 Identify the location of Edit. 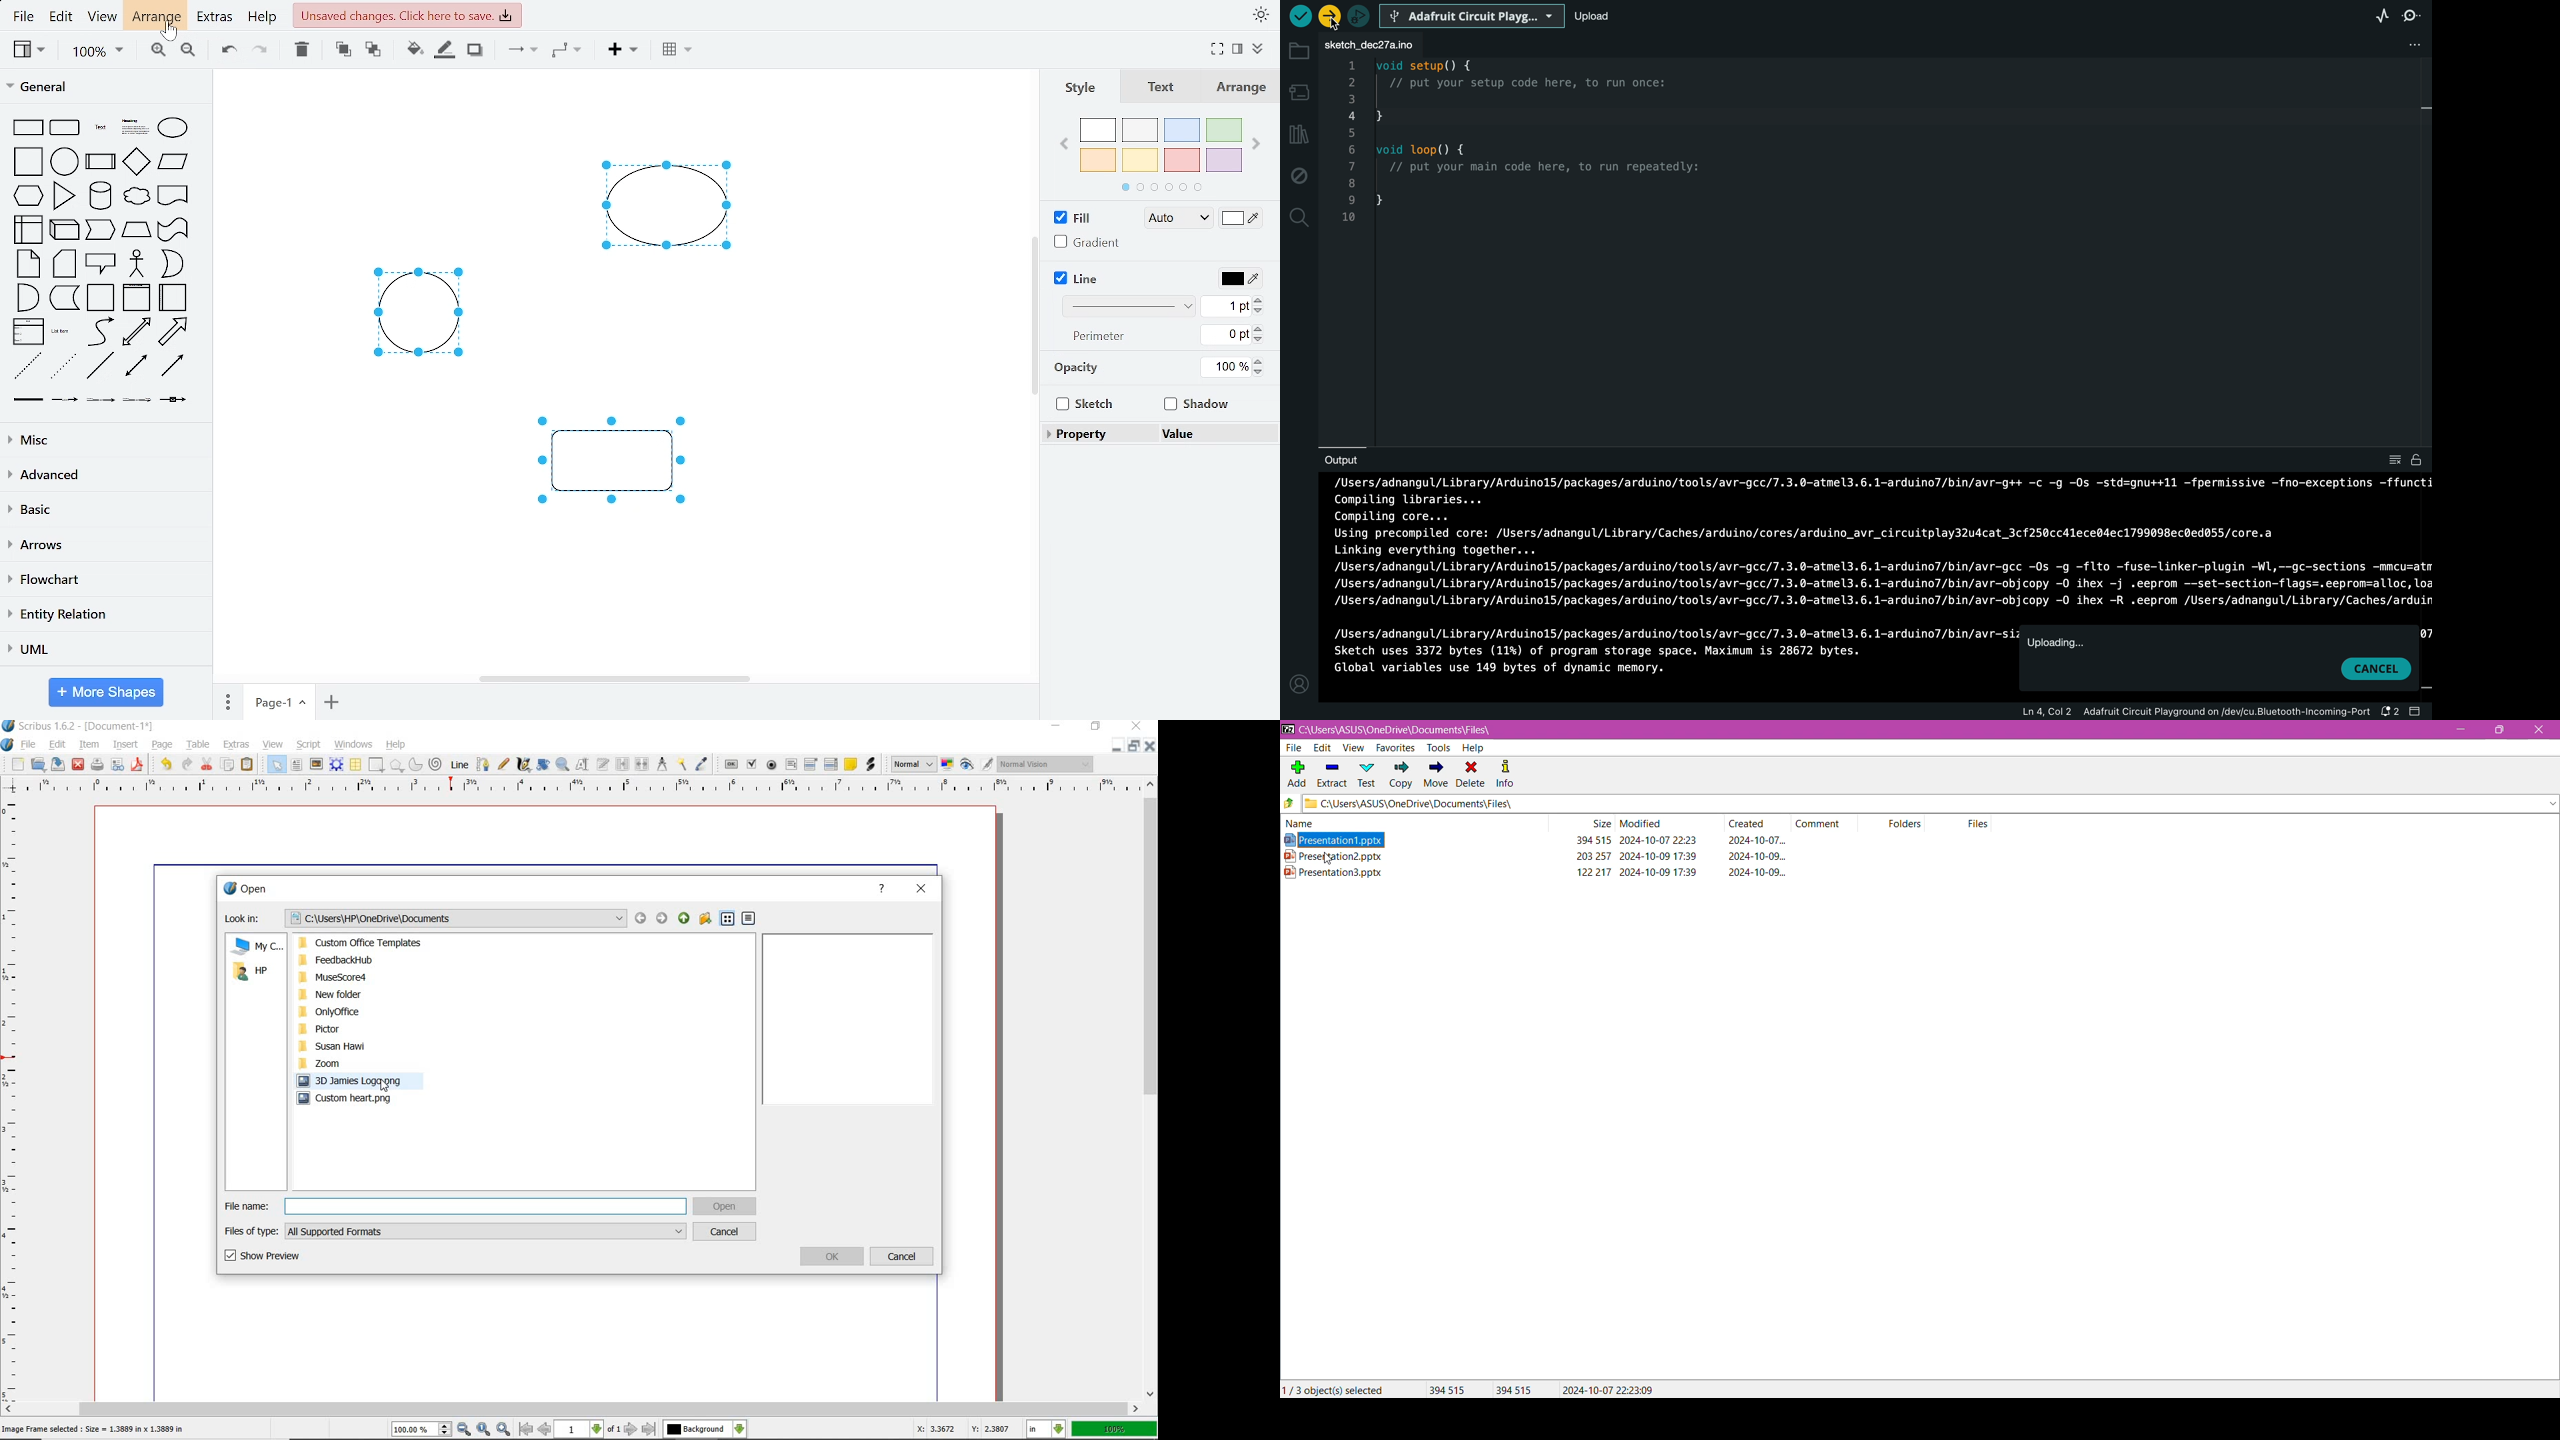
(1321, 748).